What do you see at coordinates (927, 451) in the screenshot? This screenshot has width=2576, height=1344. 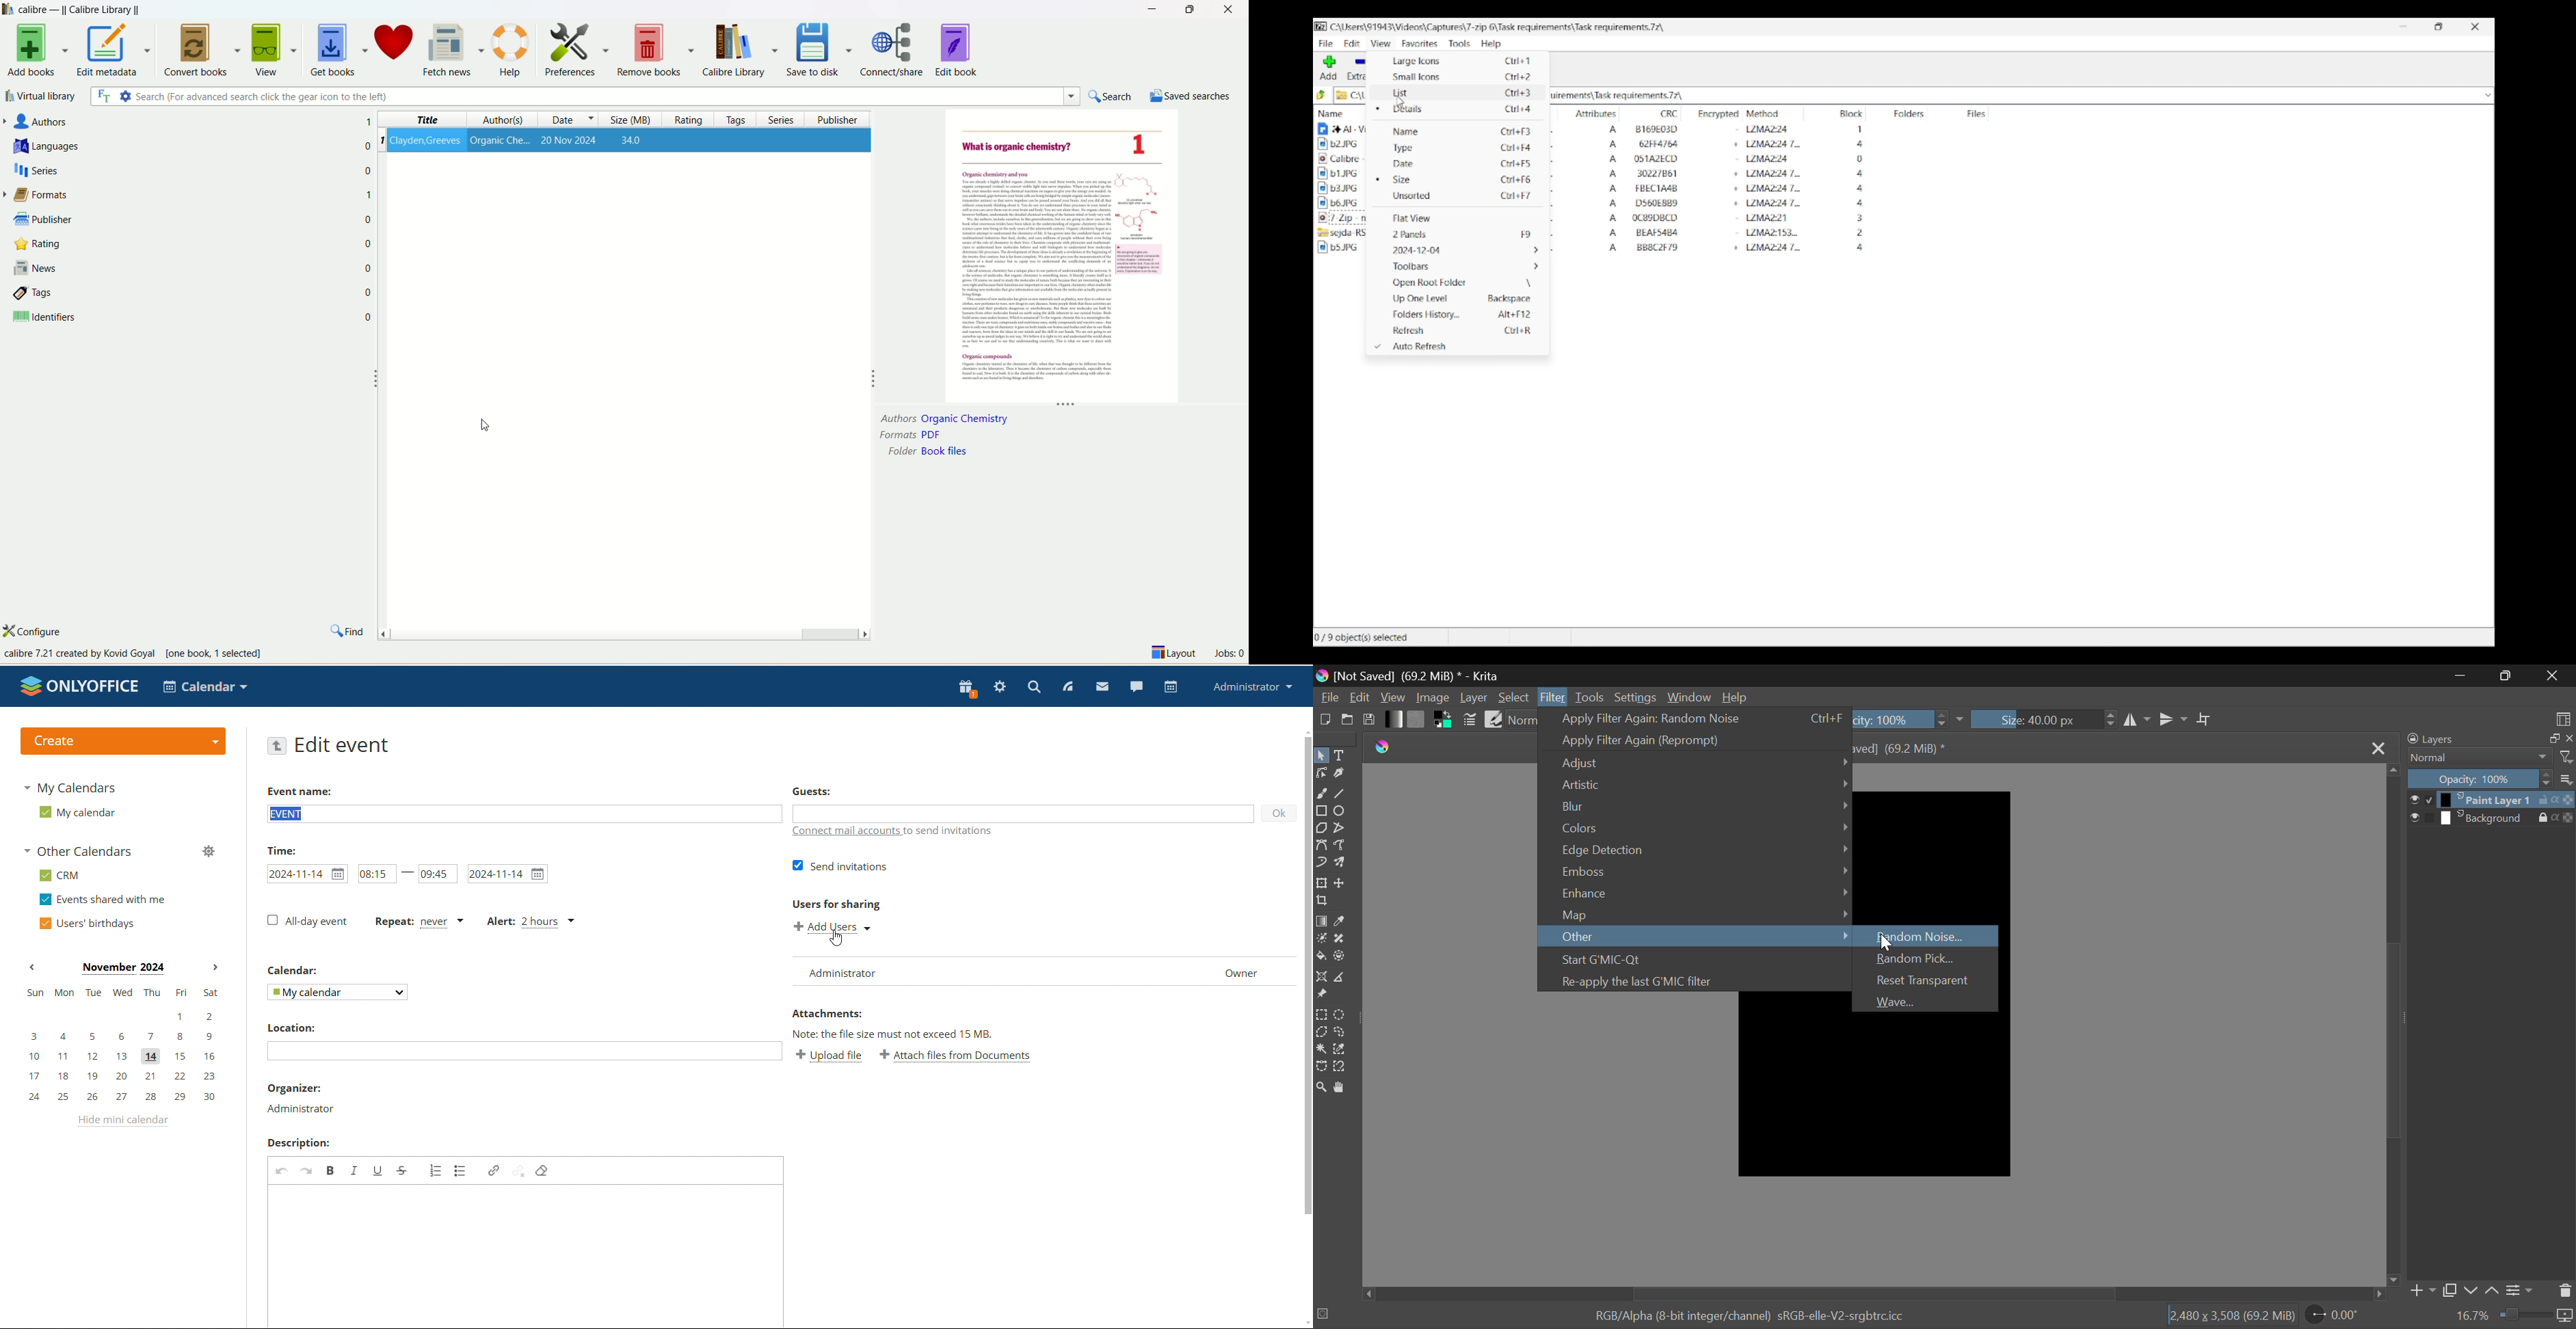 I see `folder` at bounding box center [927, 451].